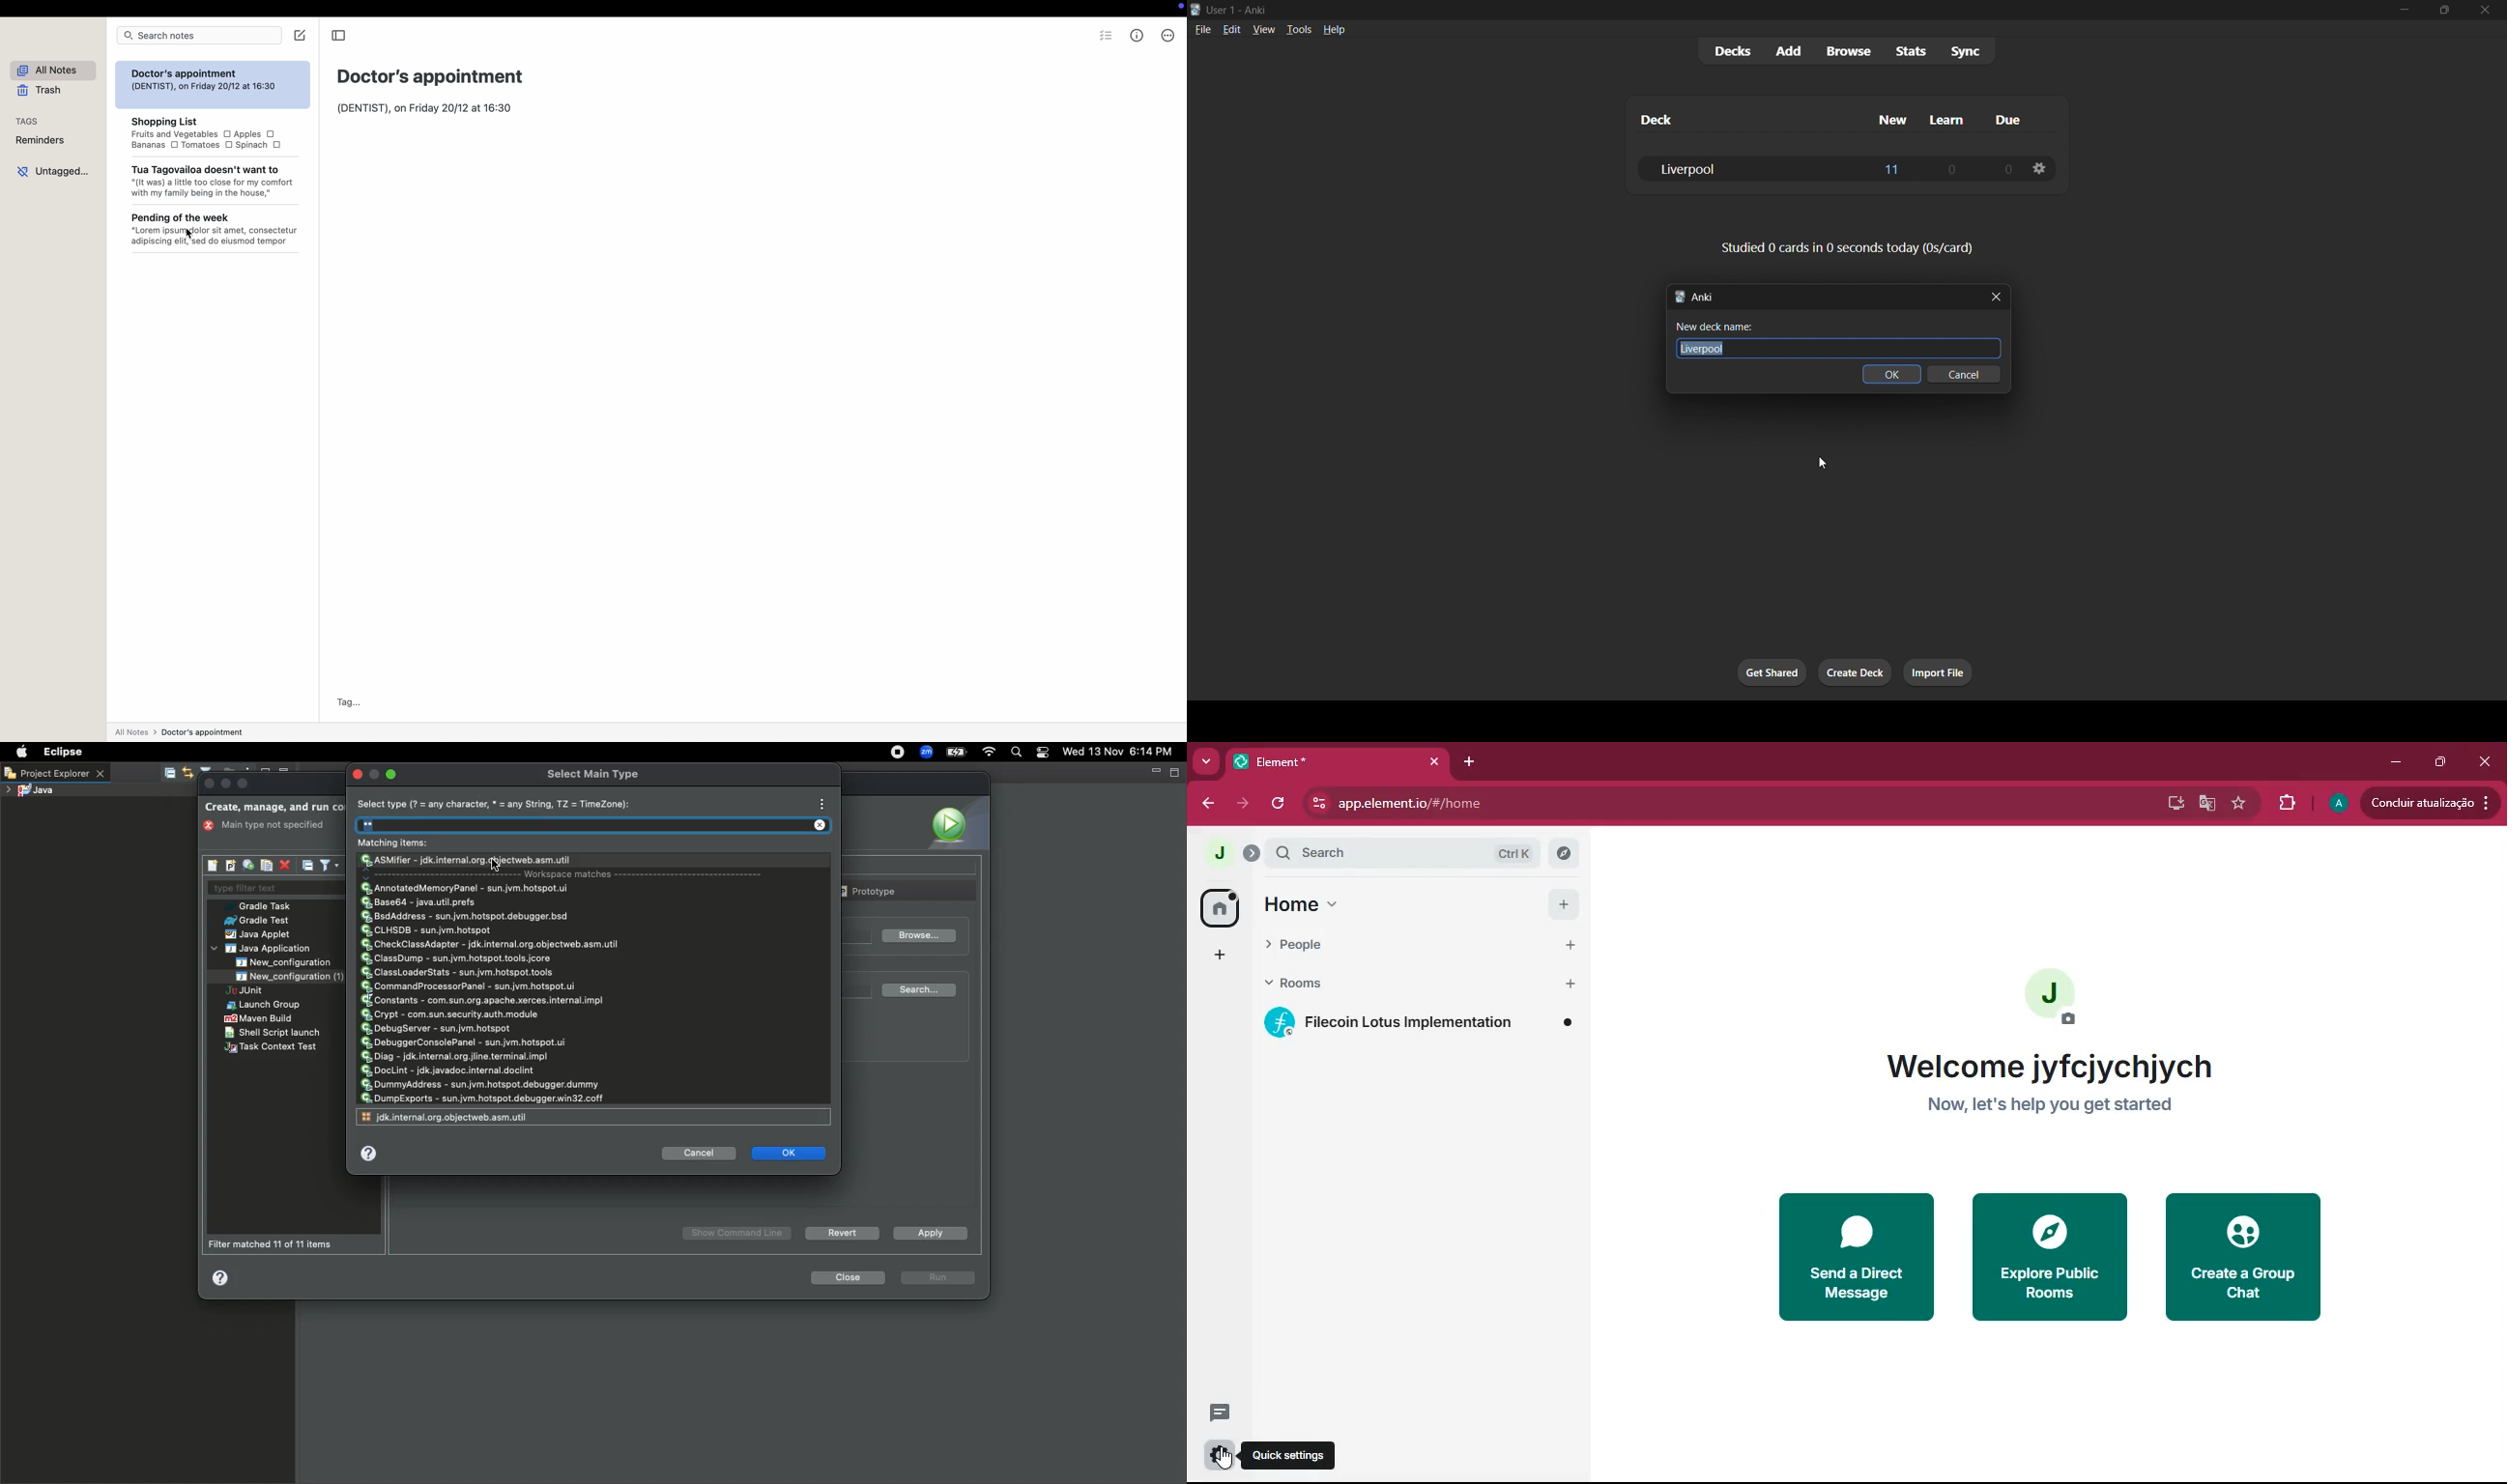  I want to click on DebuggerConsolePanel - sun.jvm.hotspot.ui, so click(465, 1043).